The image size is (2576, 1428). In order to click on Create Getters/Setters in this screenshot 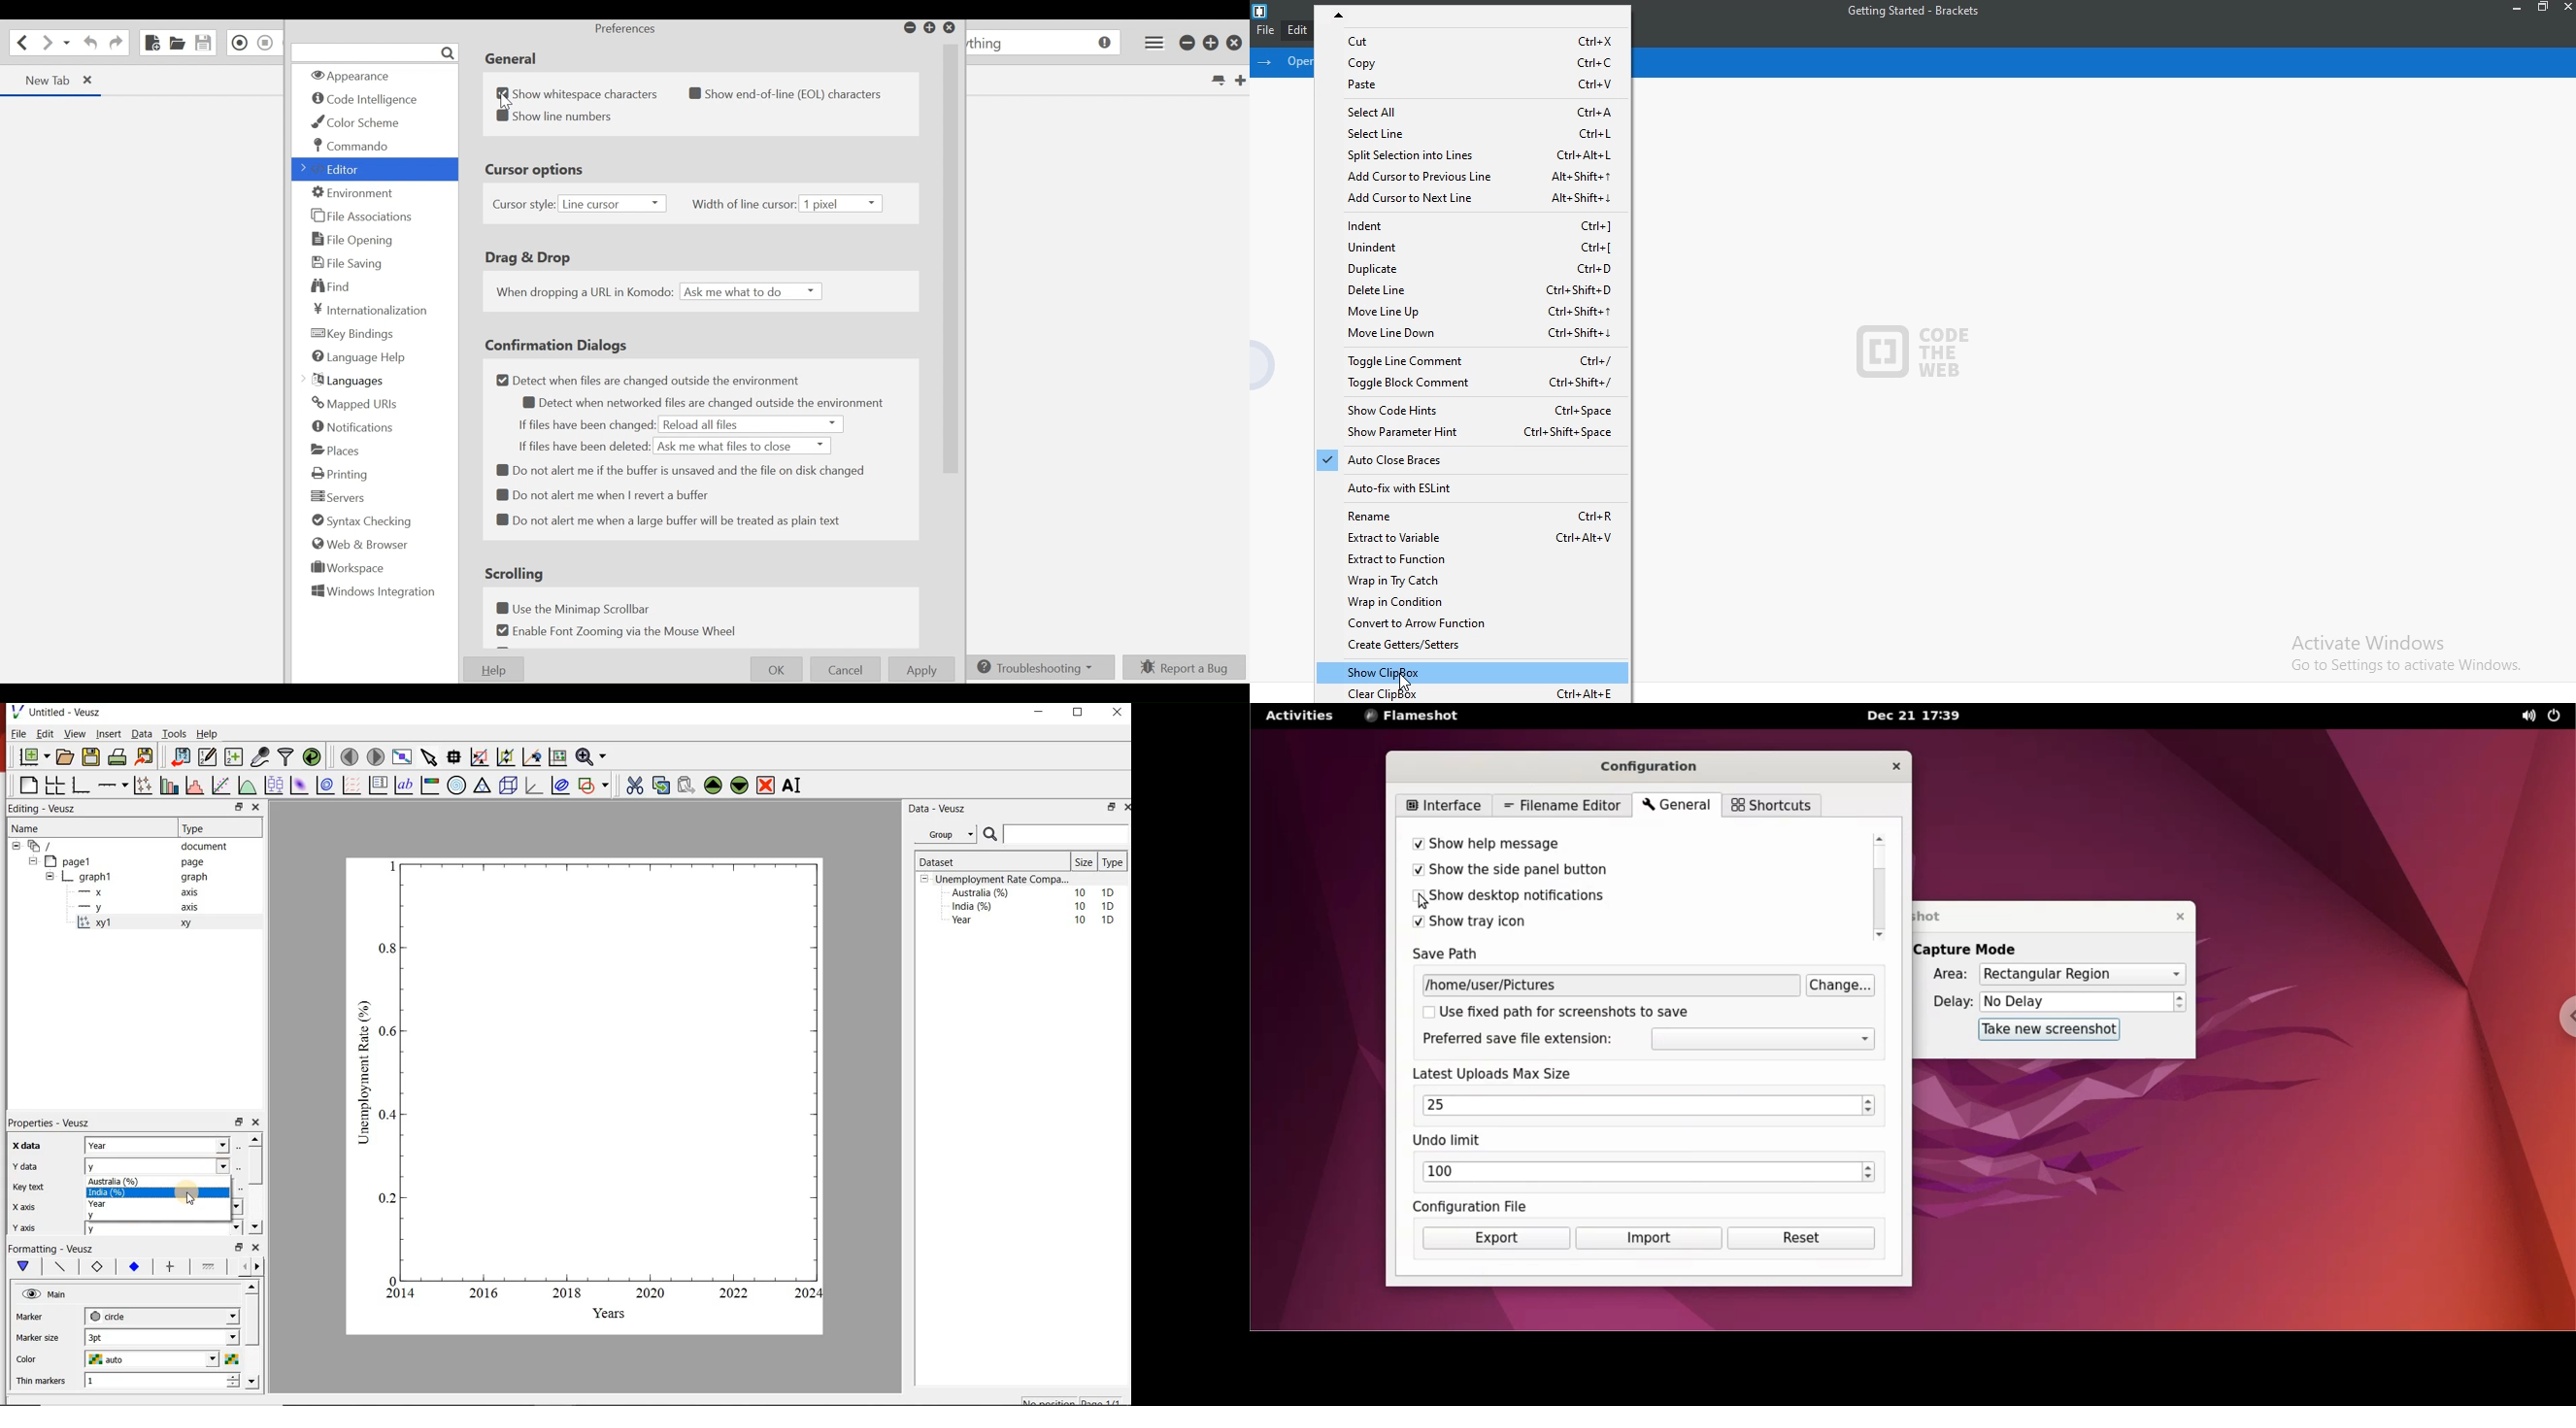, I will do `click(1472, 649)`.